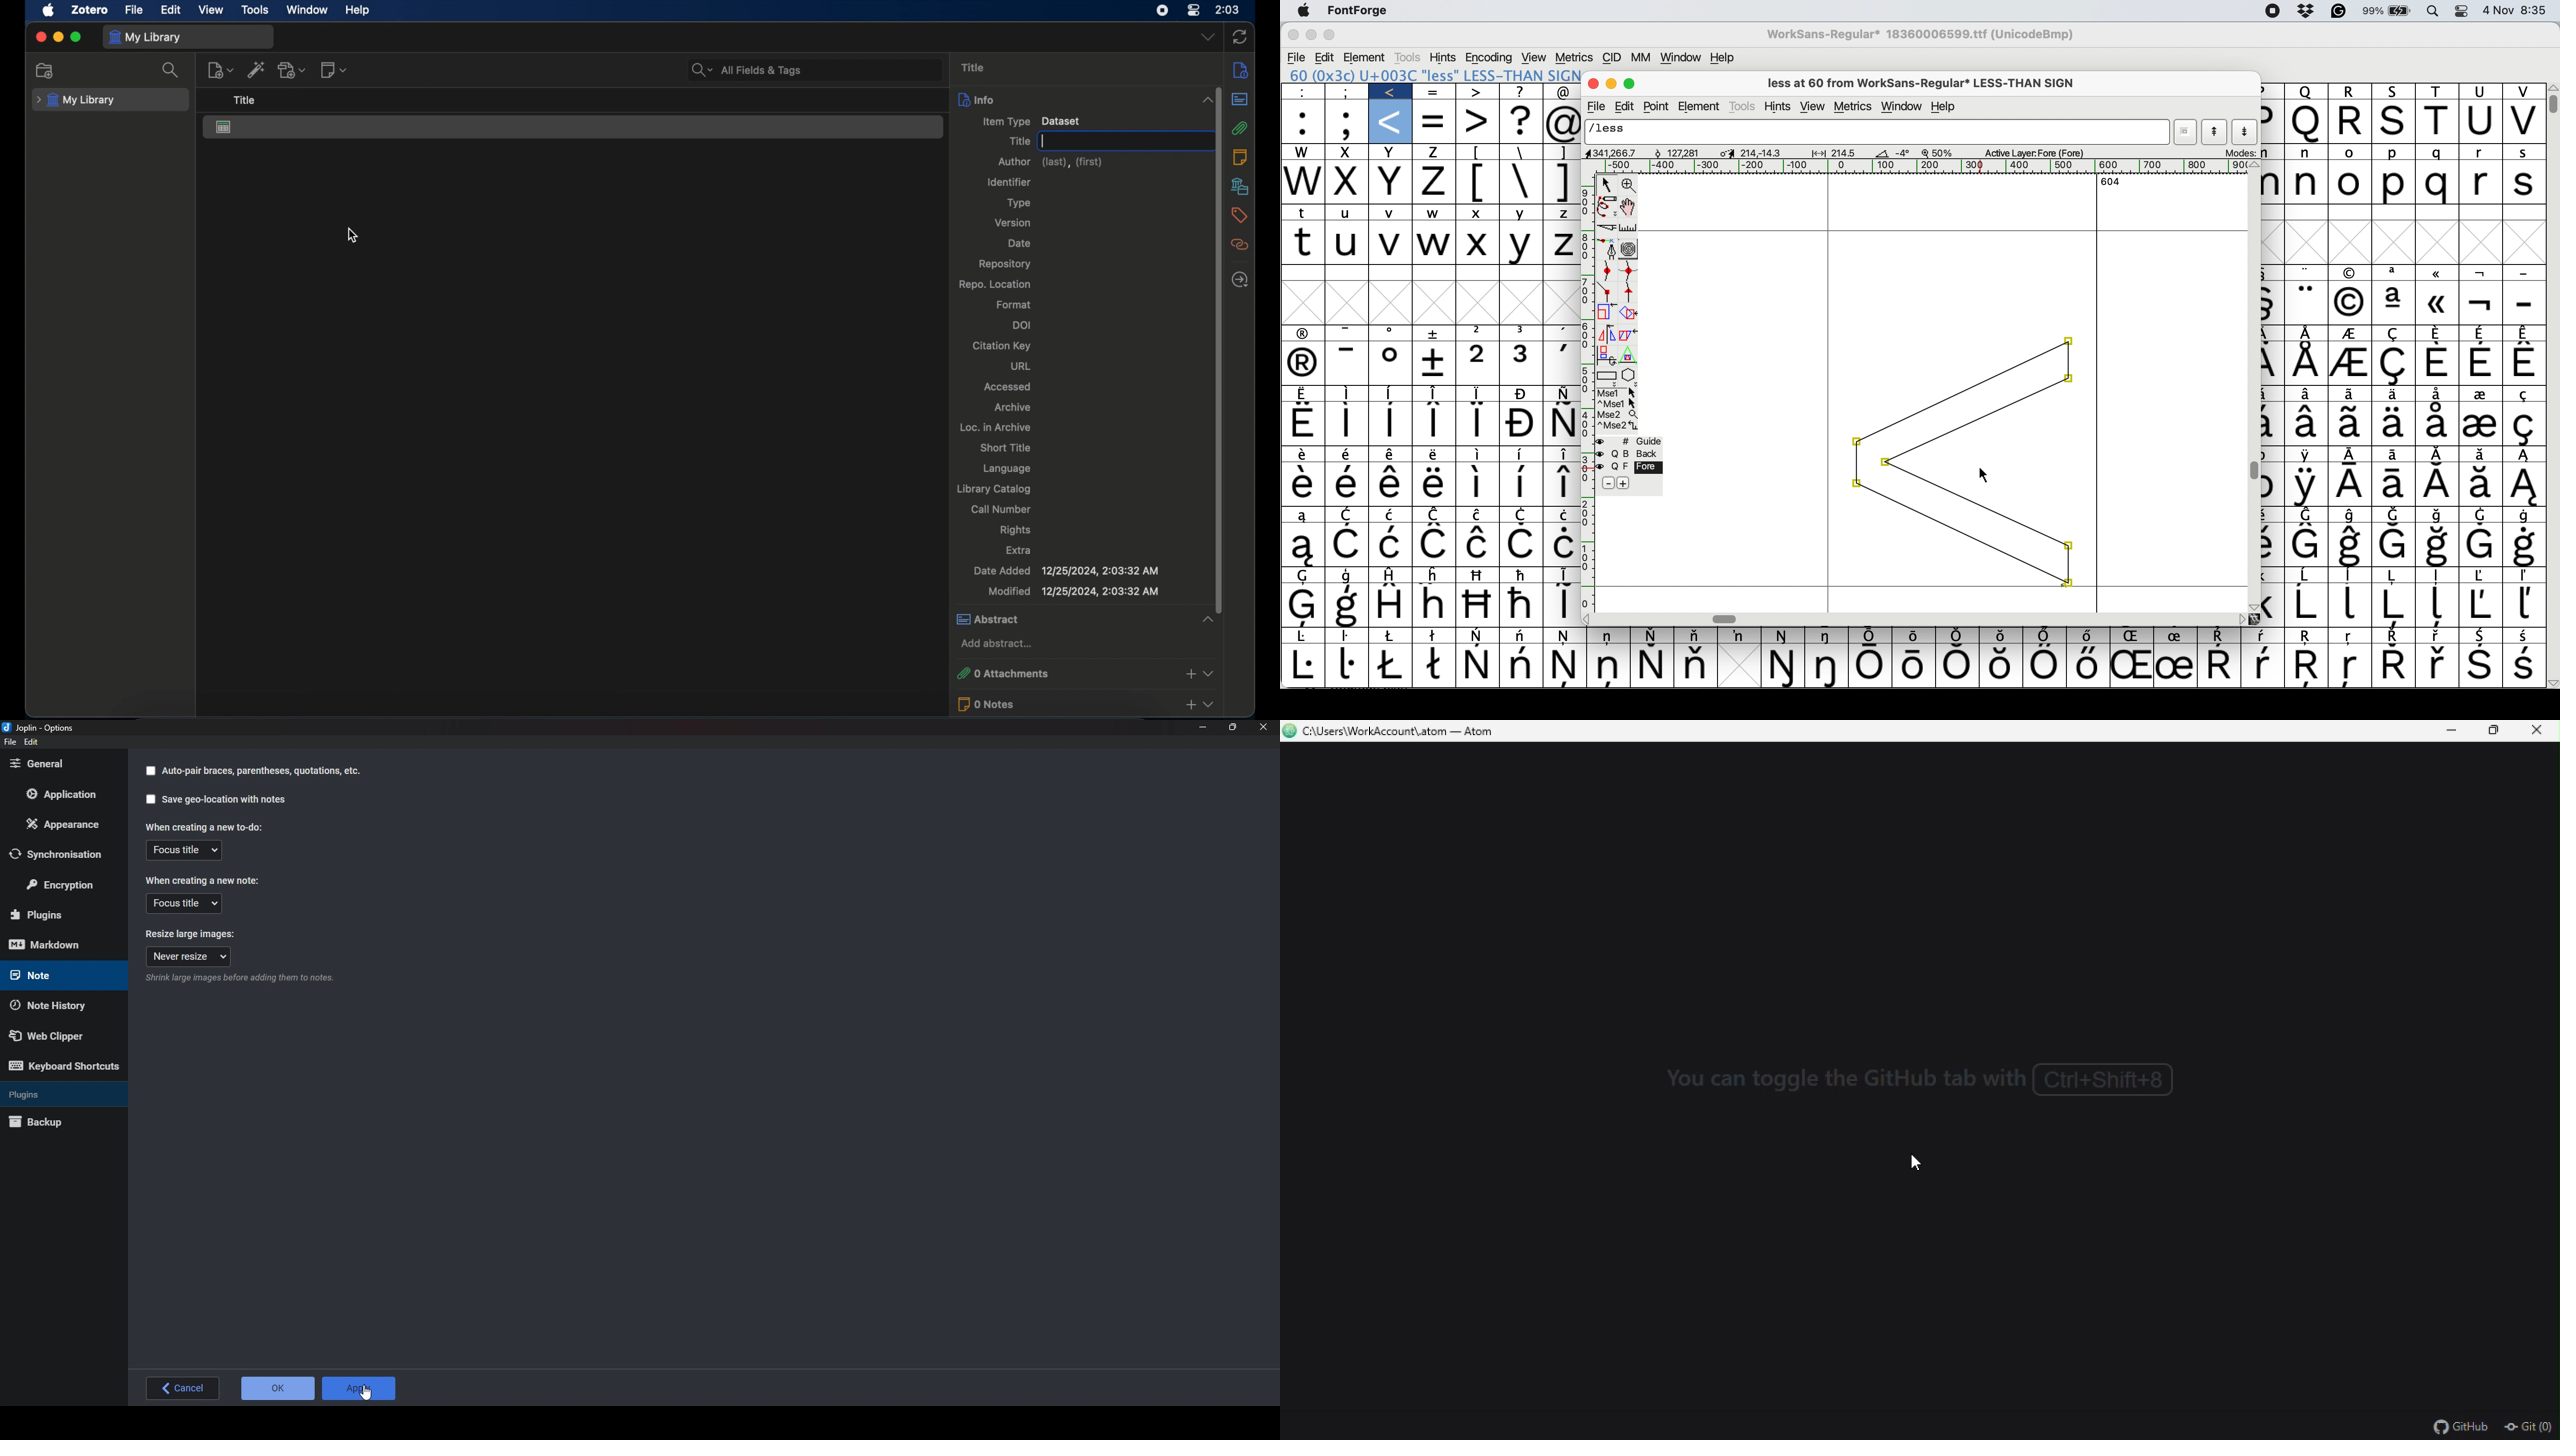 Image resolution: width=2576 pixels, height=1456 pixels. Describe the element at coordinates (2392, 183) in the screenshot. I see `p` at that location.